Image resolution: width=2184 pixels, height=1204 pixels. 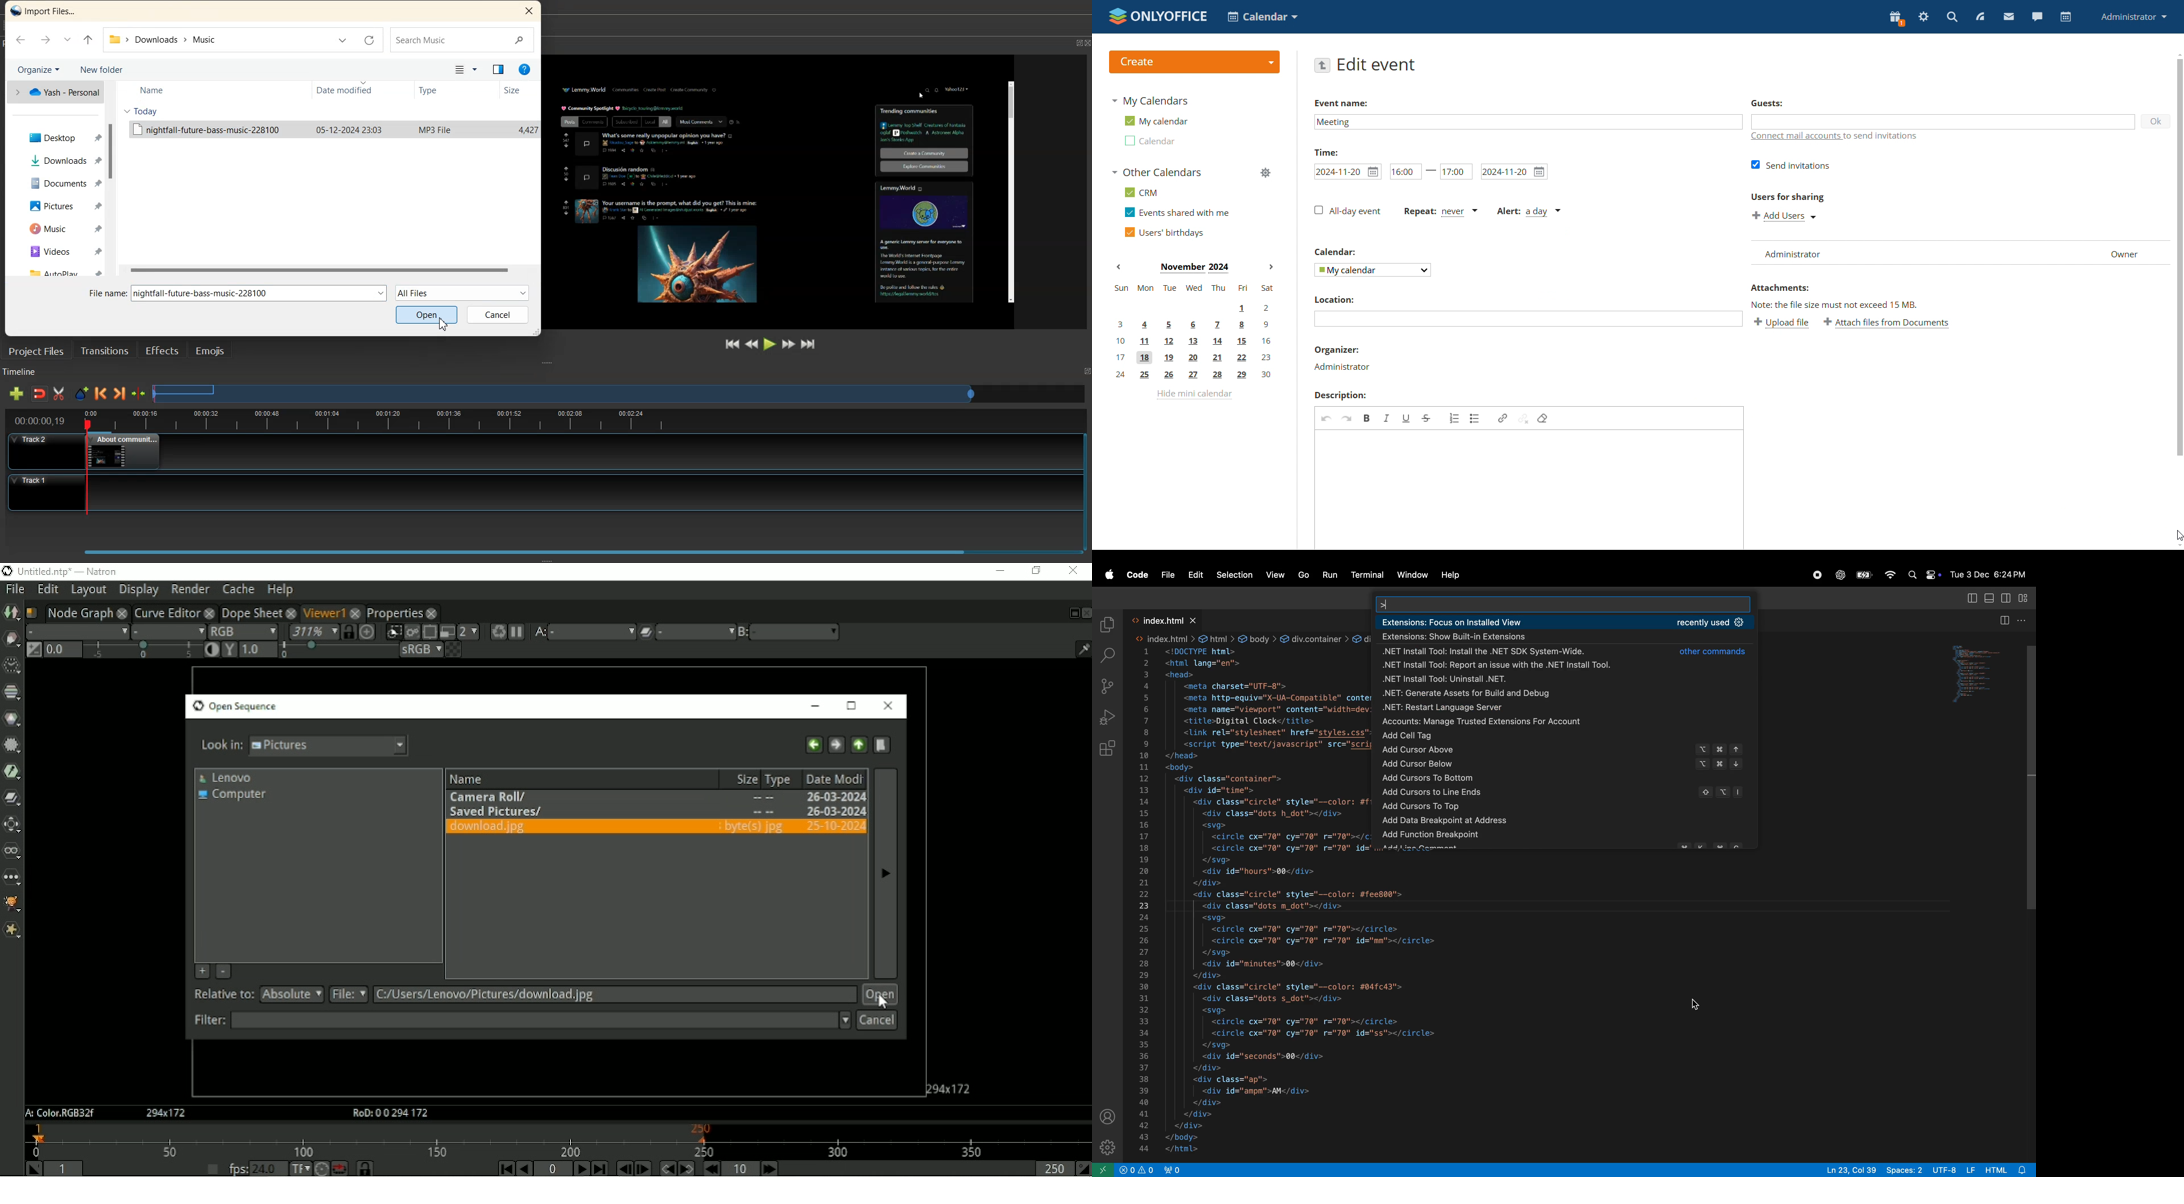 I want to click on guests, so click(x=1767, y=105).